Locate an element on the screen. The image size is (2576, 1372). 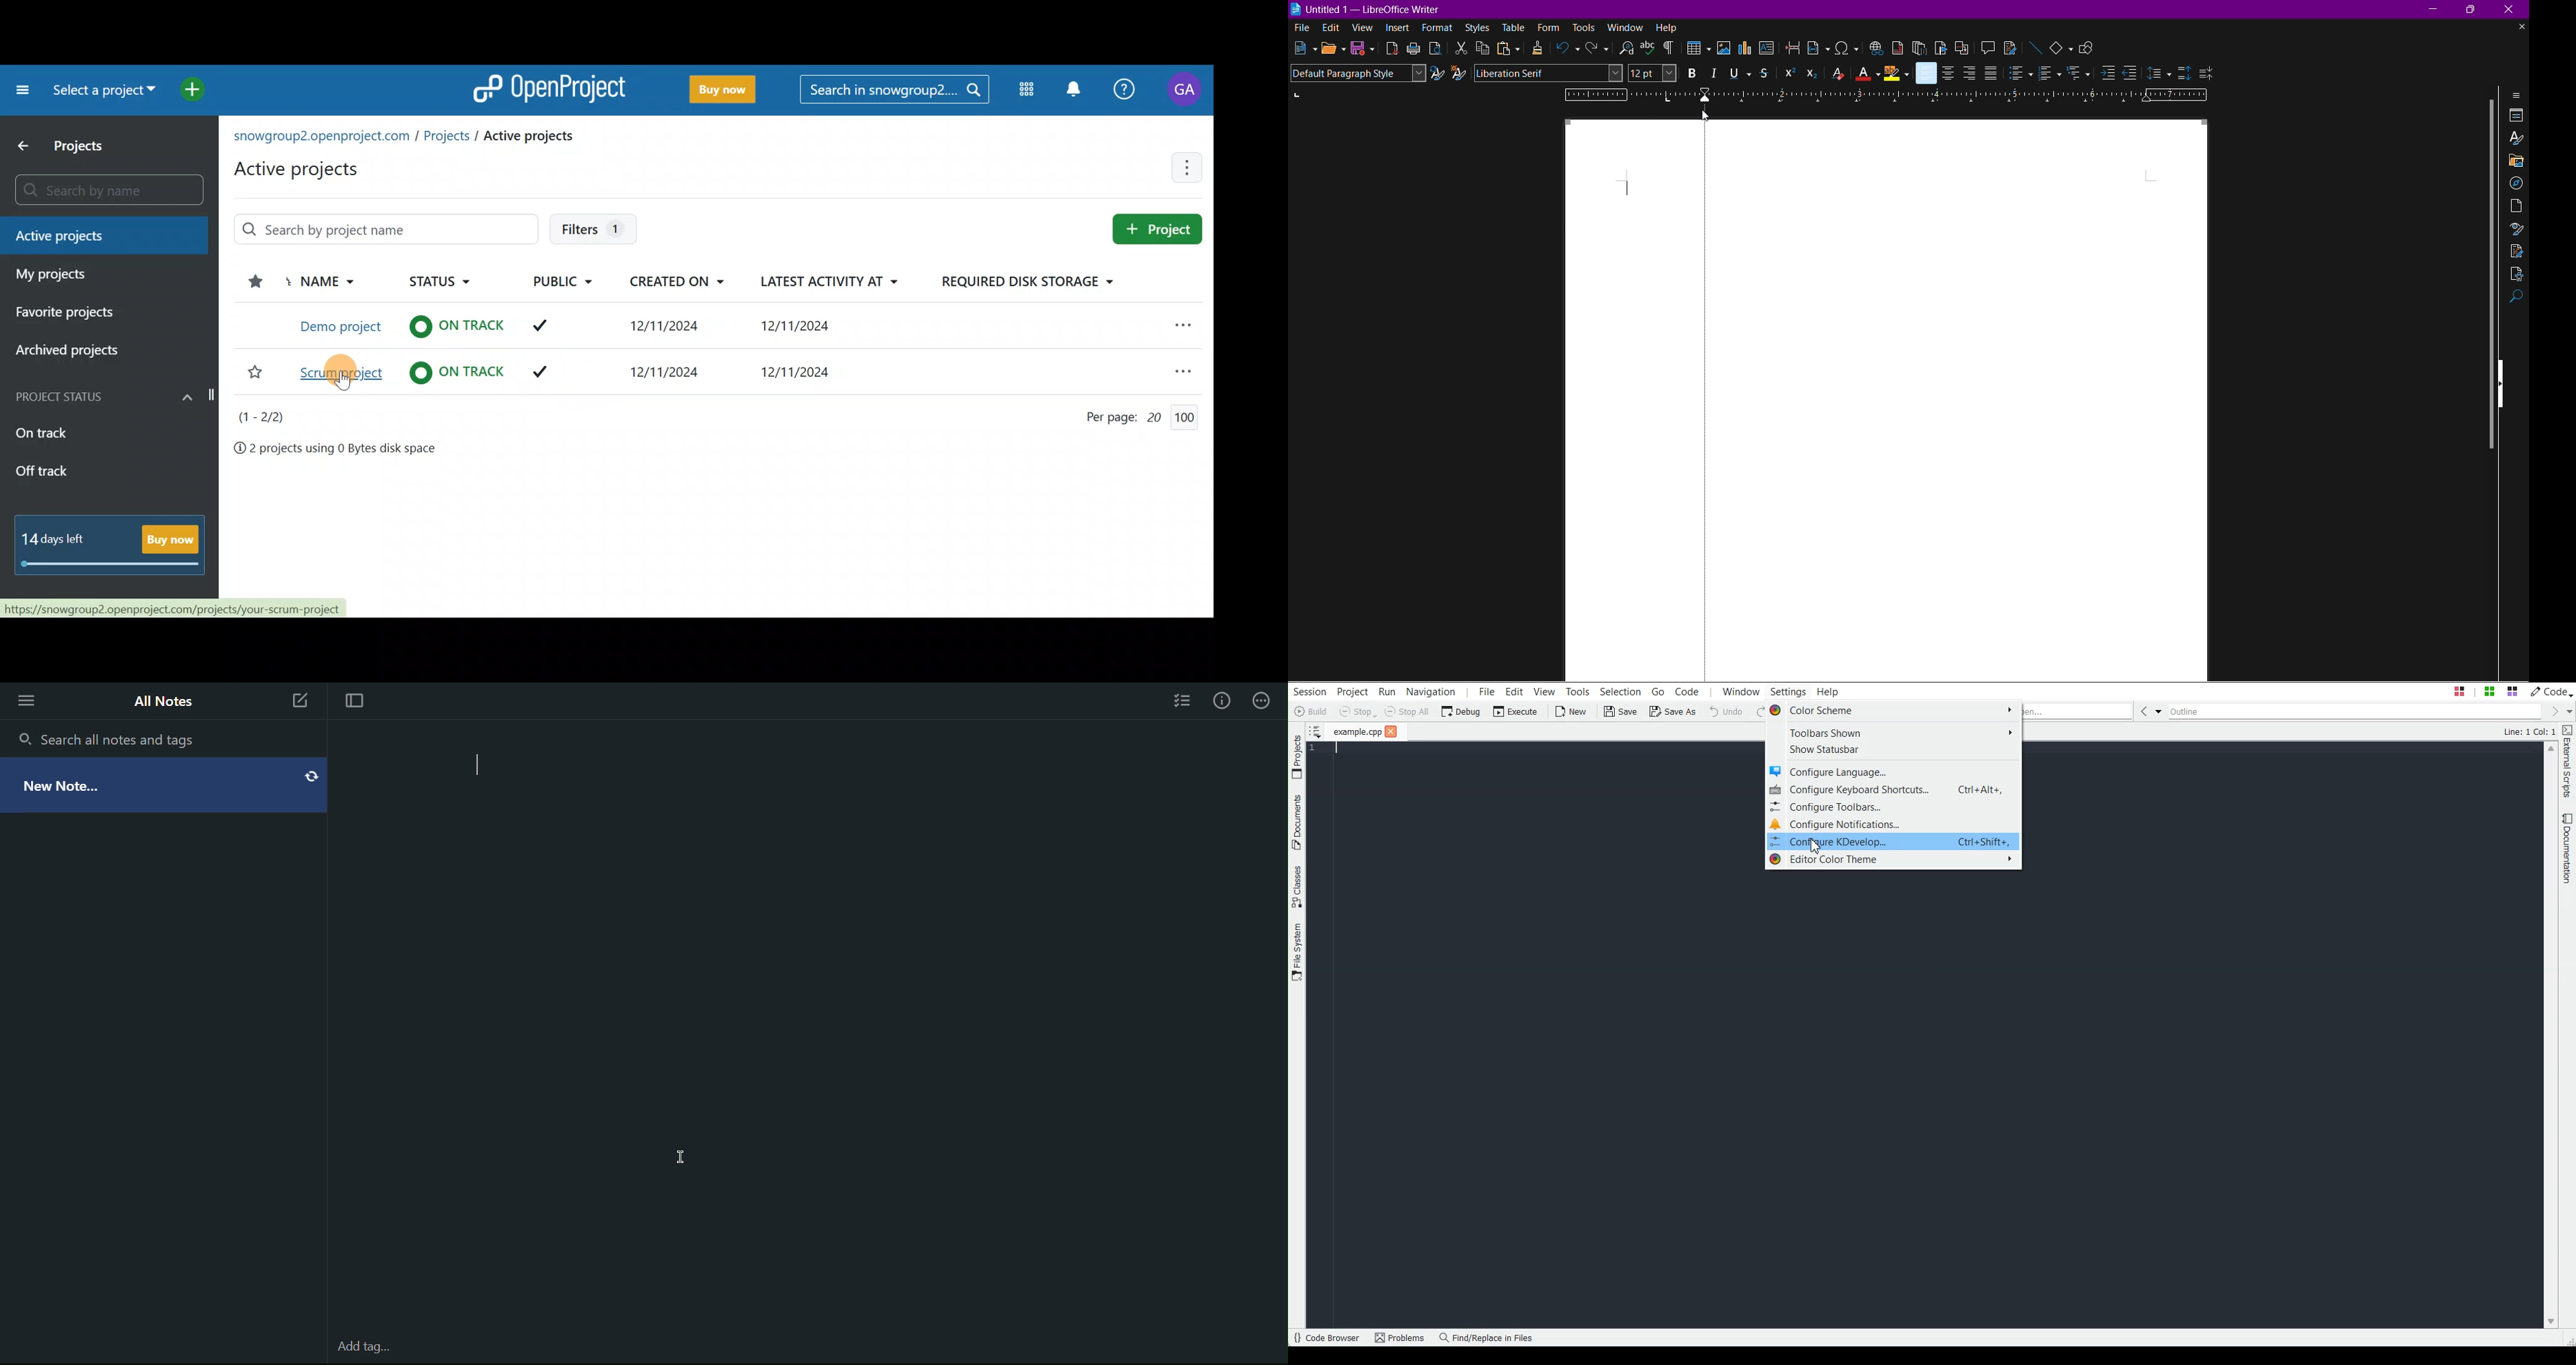
Disk space is located at coordinates (335, 451).